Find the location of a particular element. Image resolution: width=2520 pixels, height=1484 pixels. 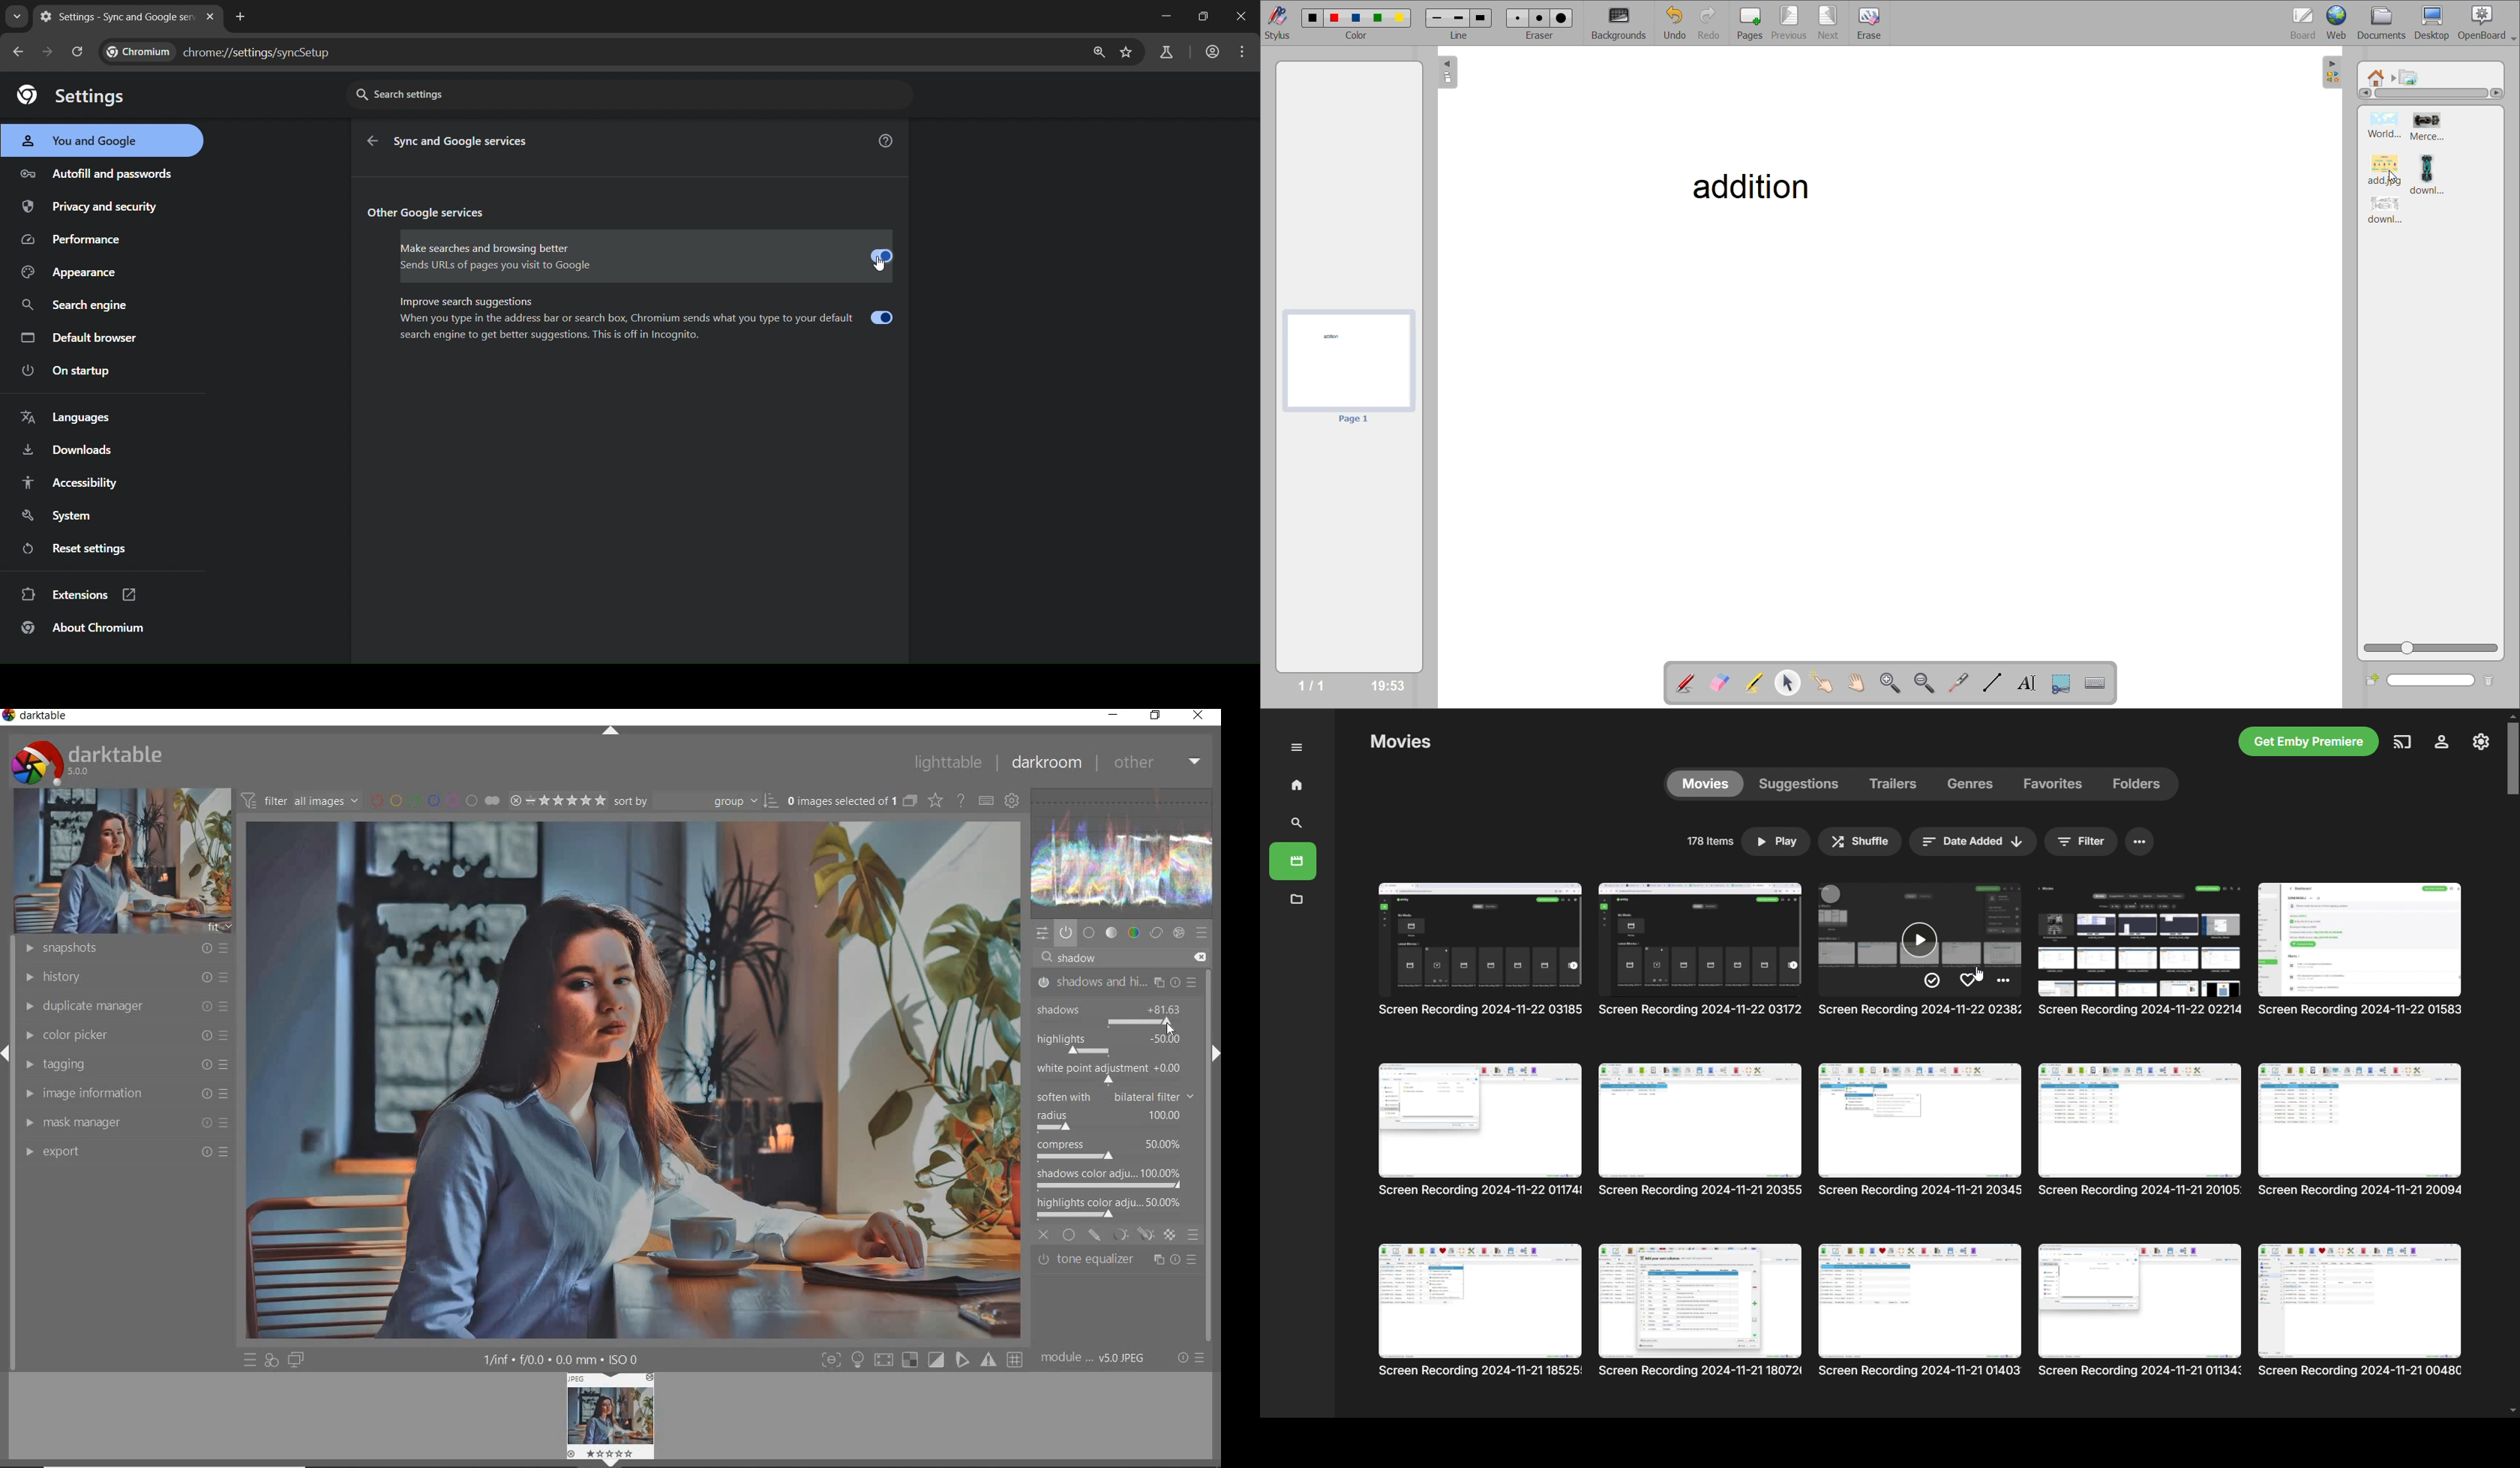

zoom is located at coordinates (1101, 52).